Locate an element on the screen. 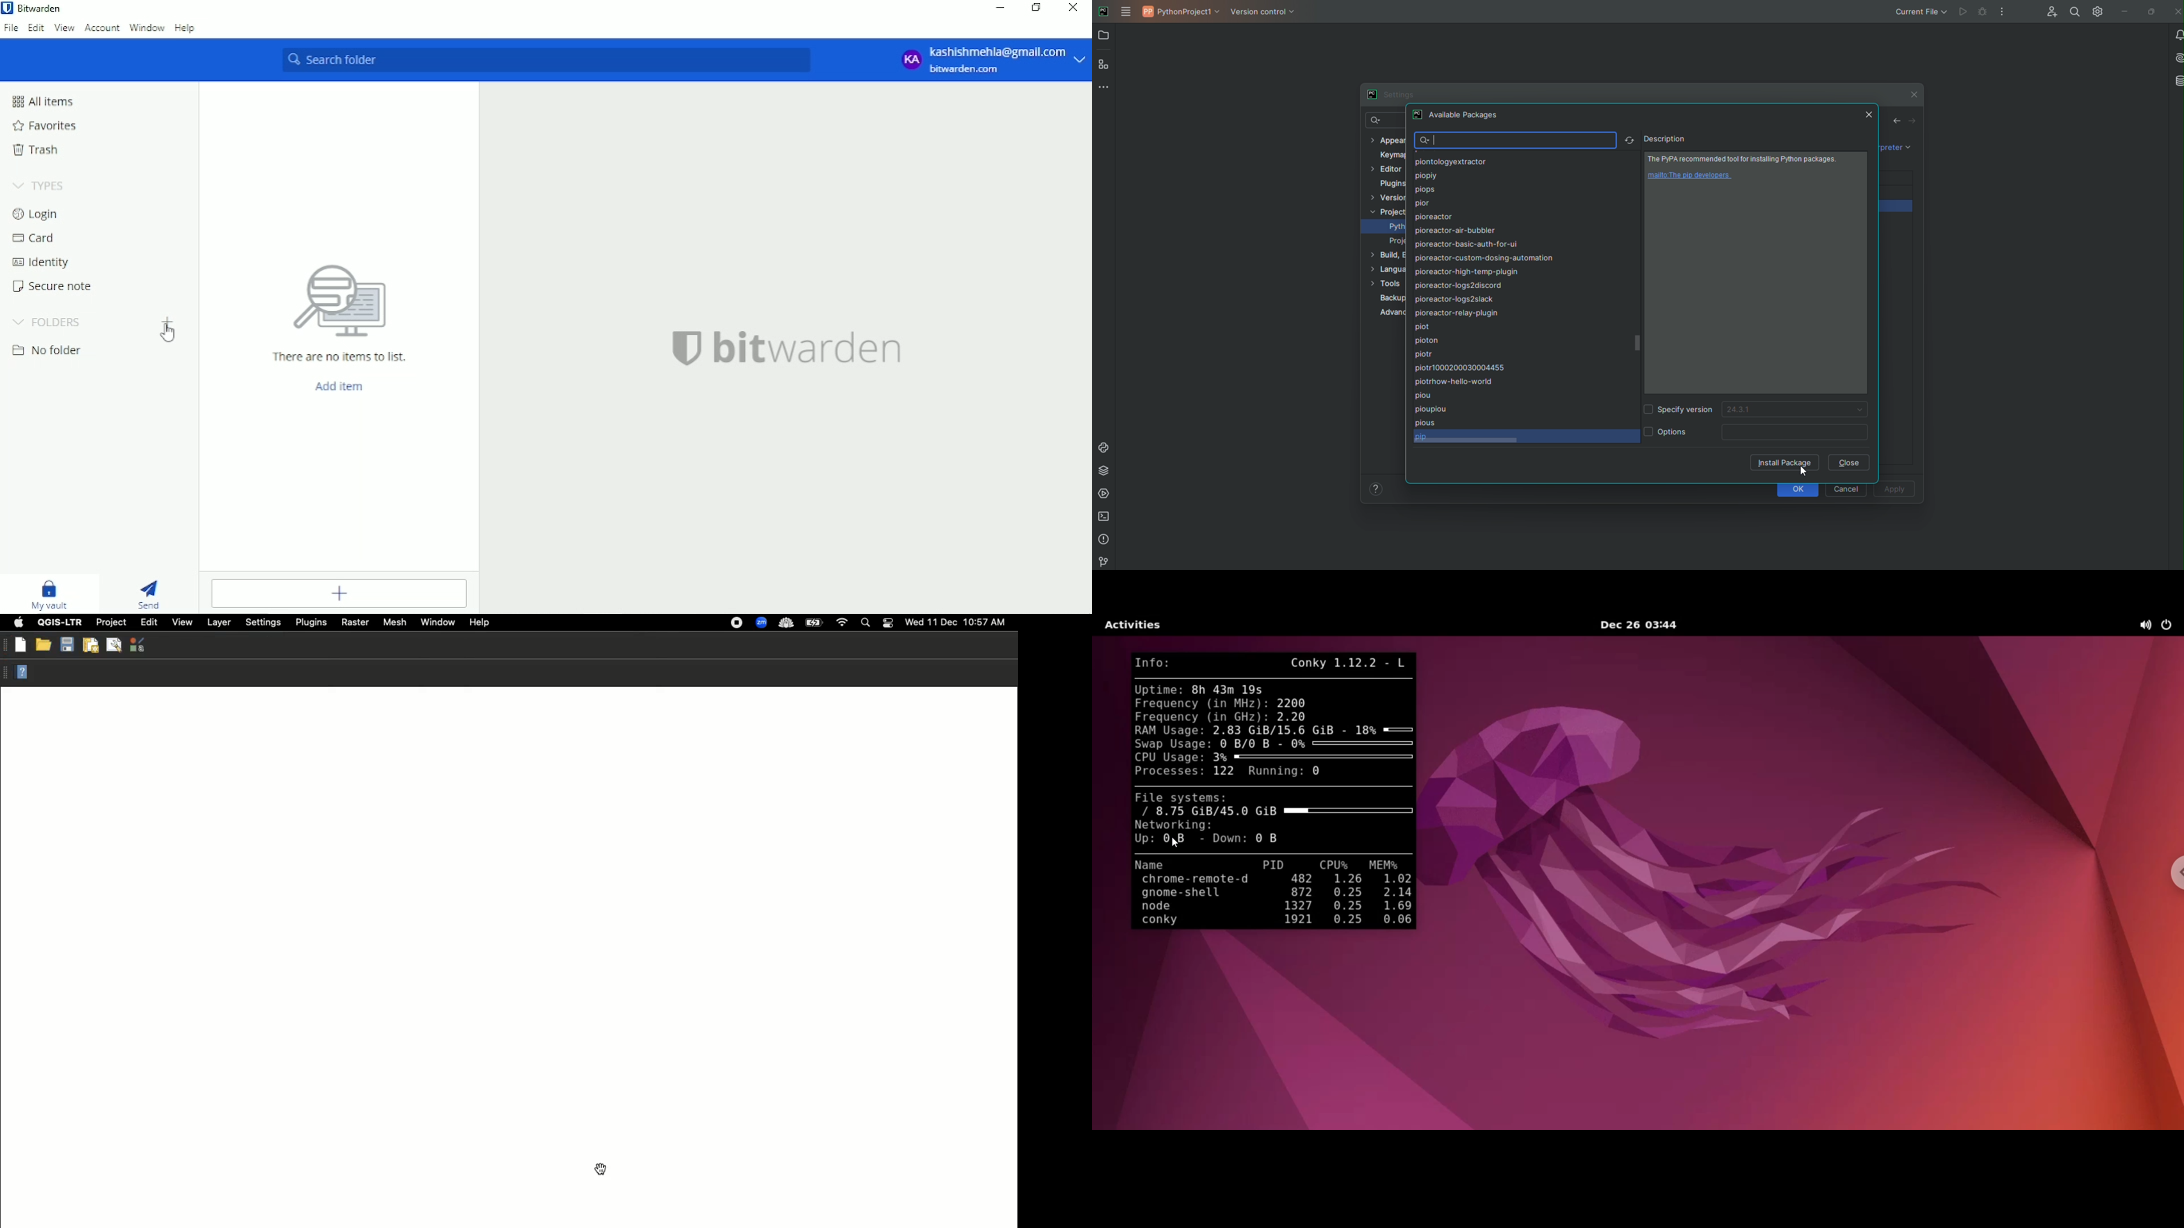  Account options is located at coordinates (990, 60).